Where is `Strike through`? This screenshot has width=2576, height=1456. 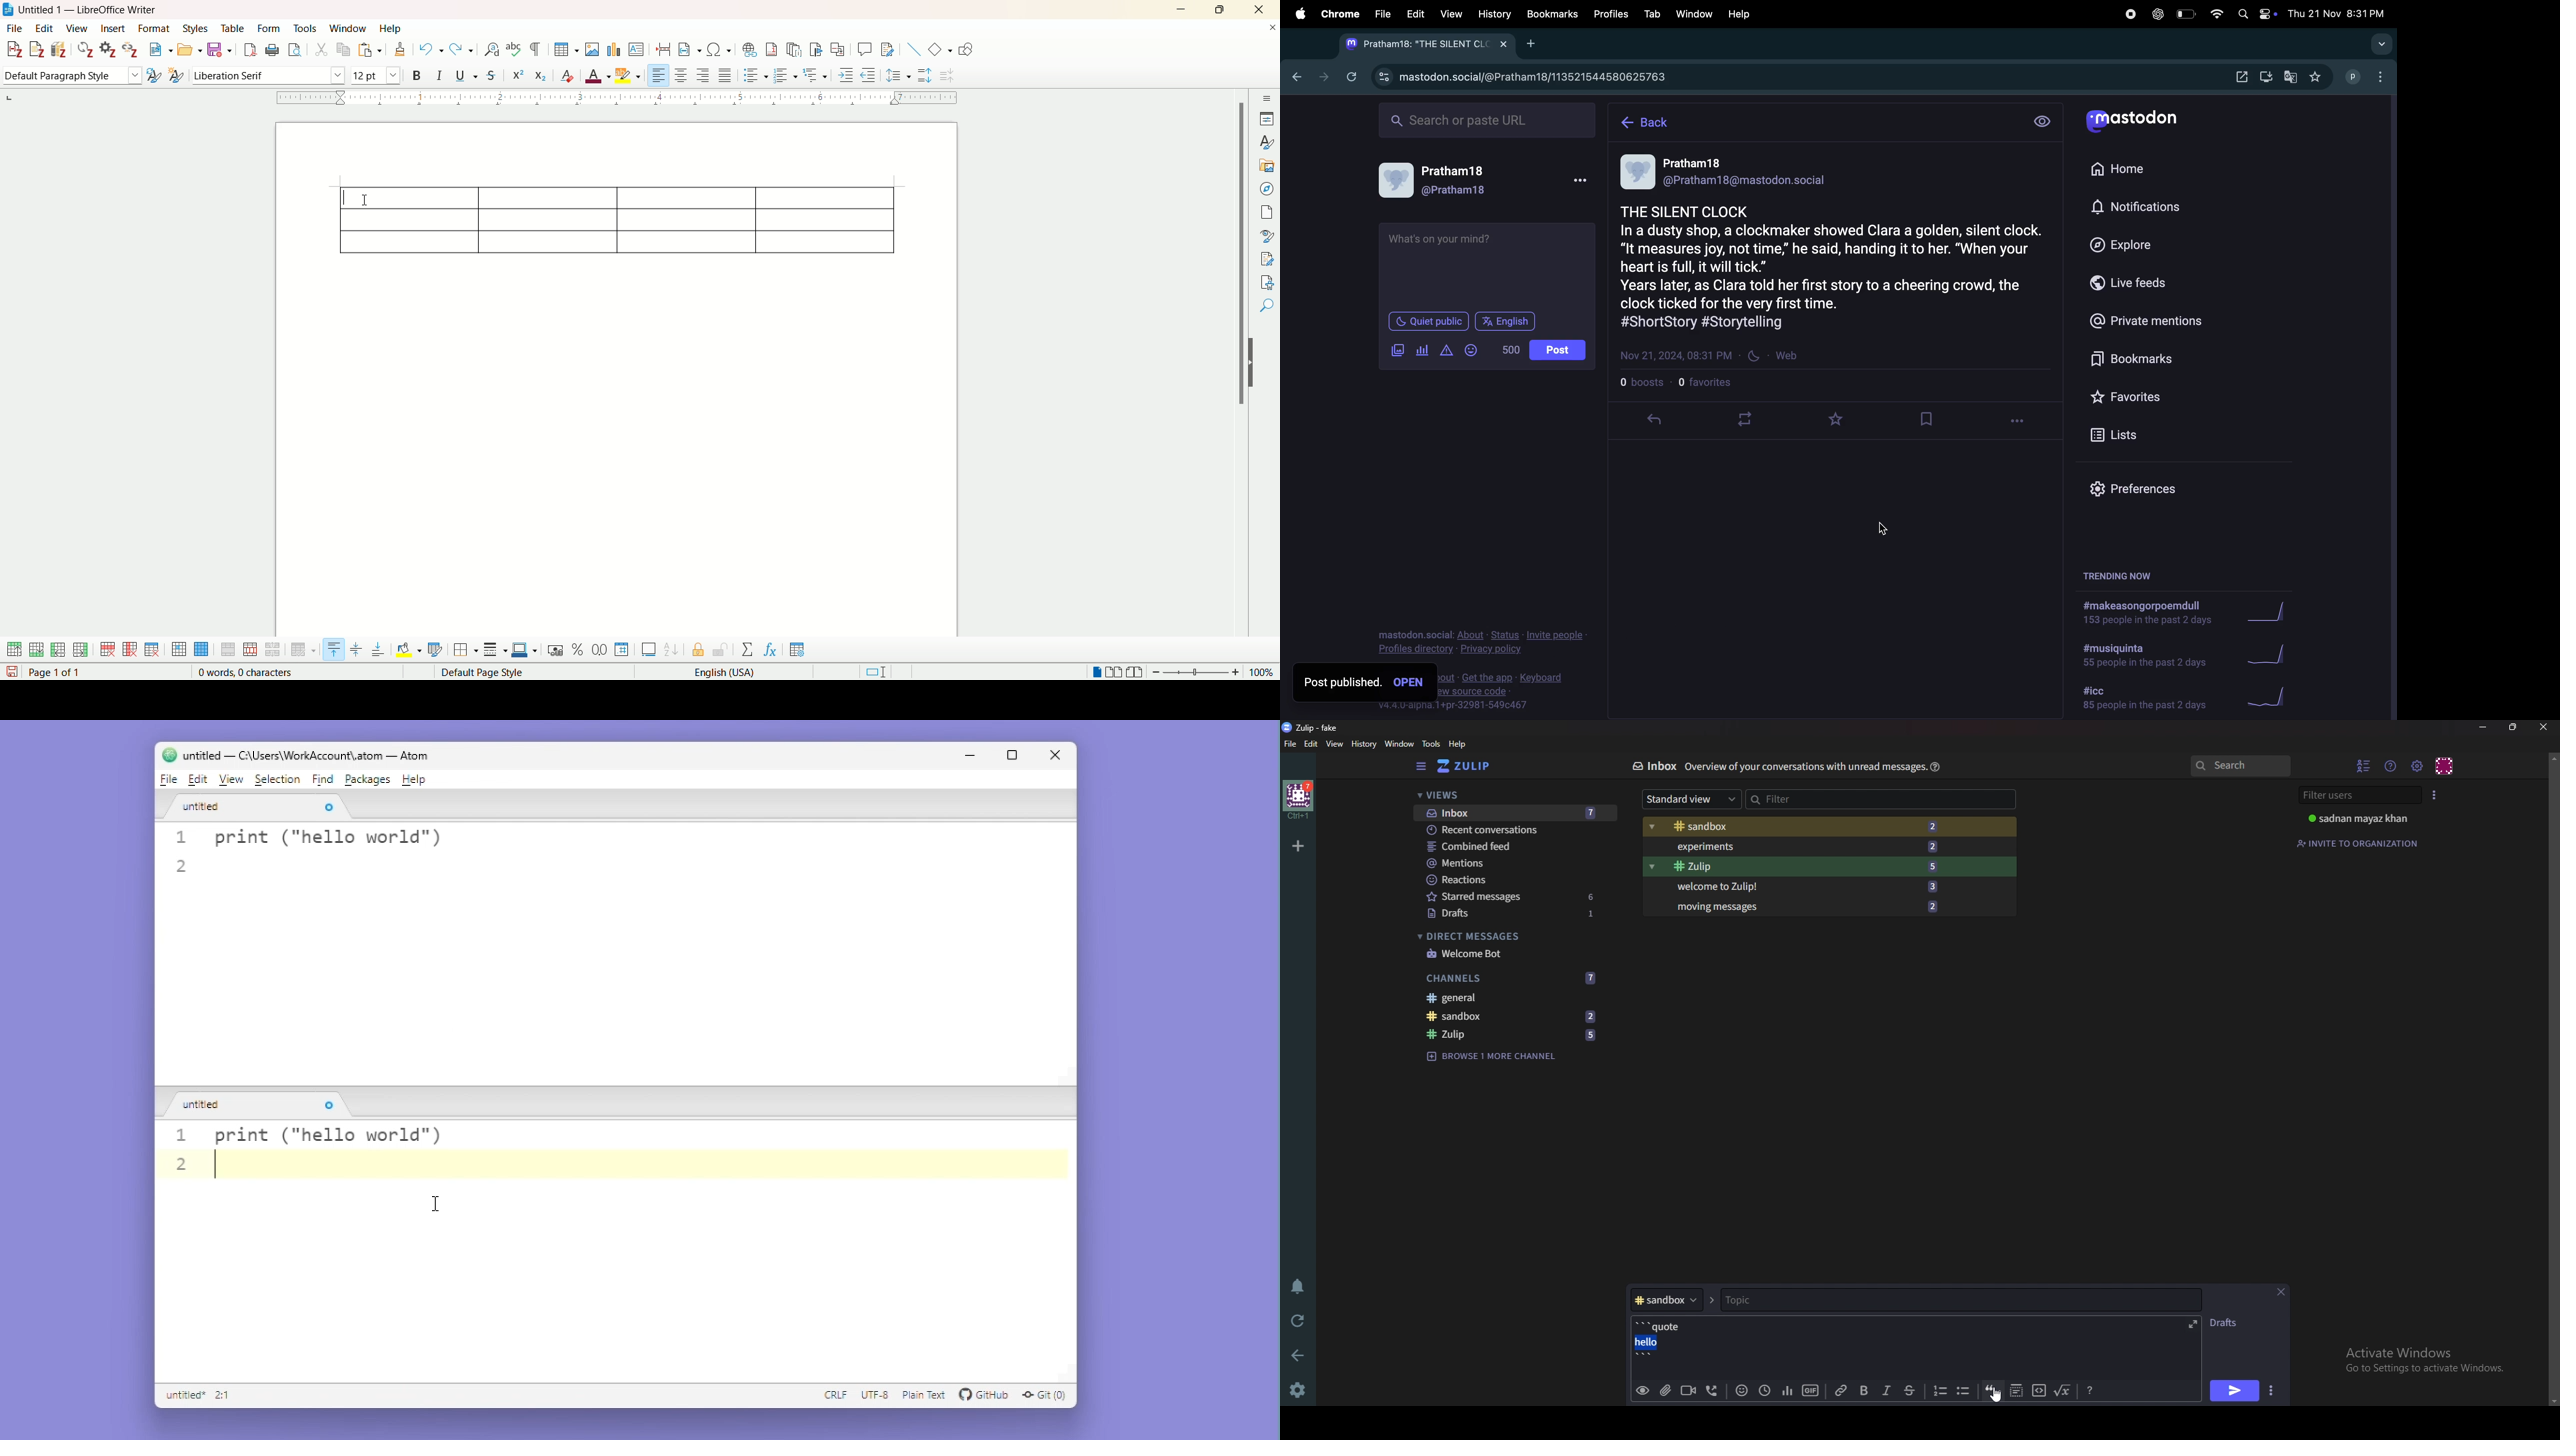 Strike through is located at coordinates (1915, 1391).